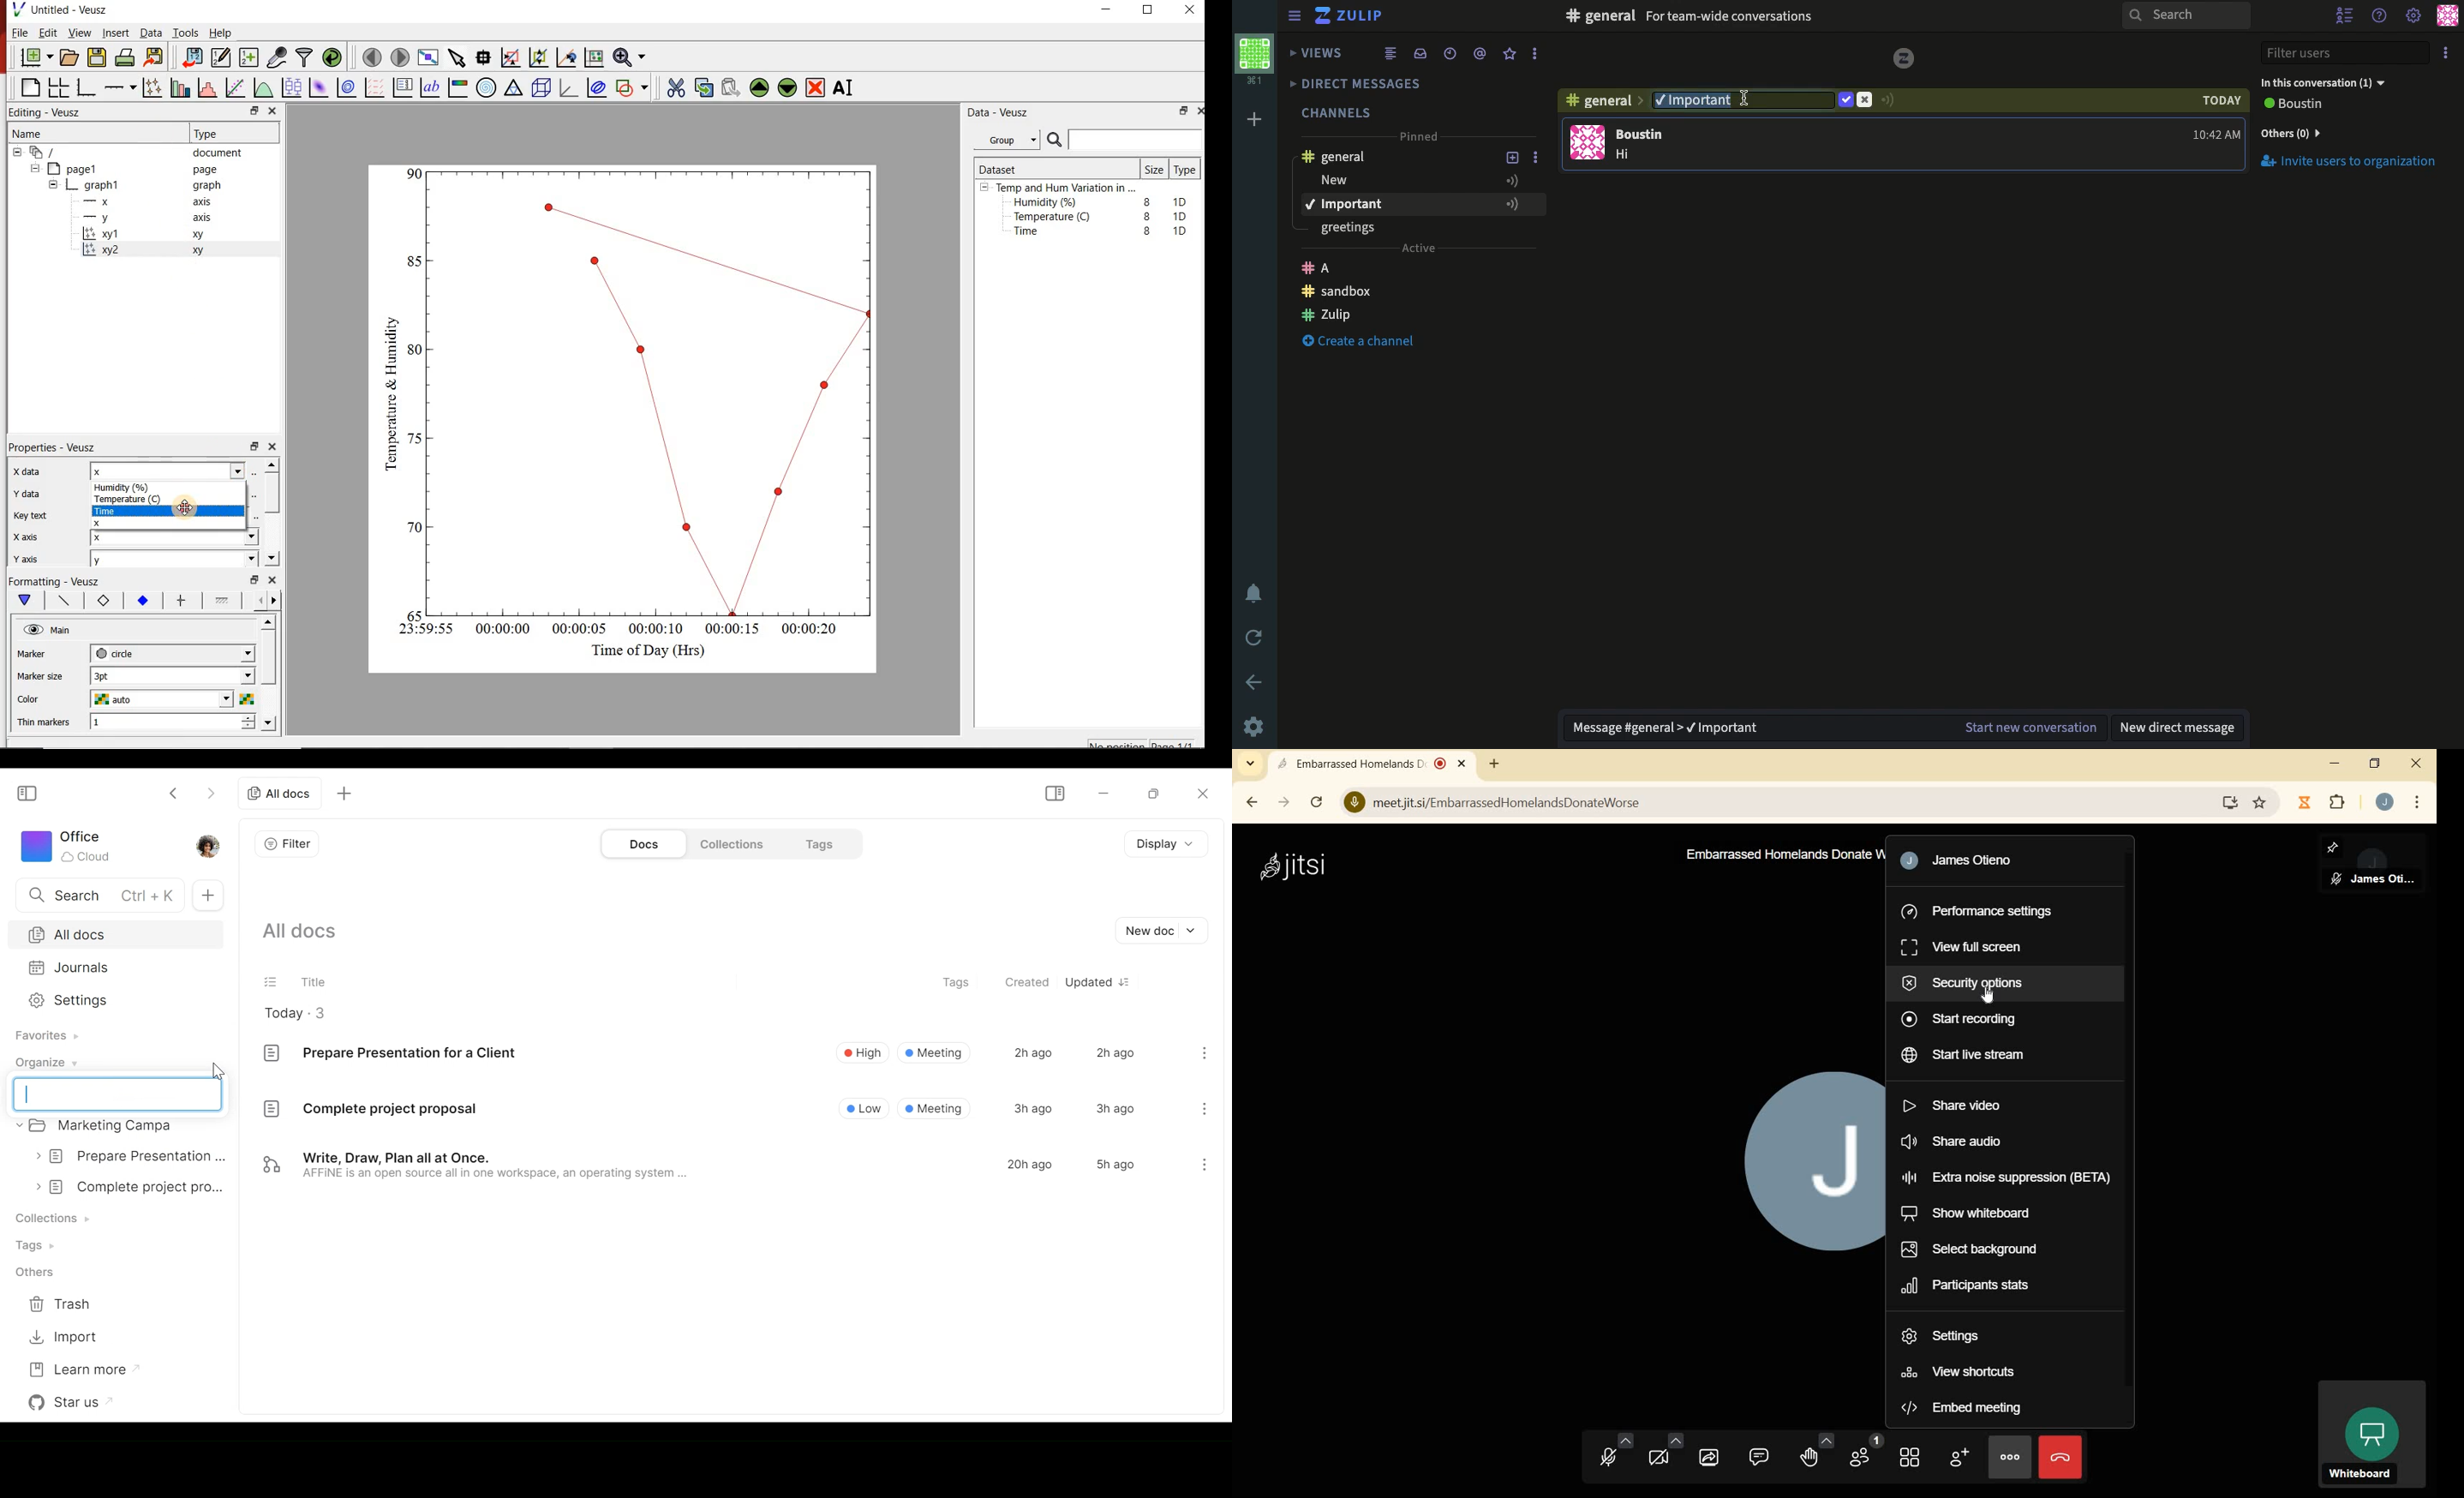  I want to click on microphone, so click(1612, 1455).